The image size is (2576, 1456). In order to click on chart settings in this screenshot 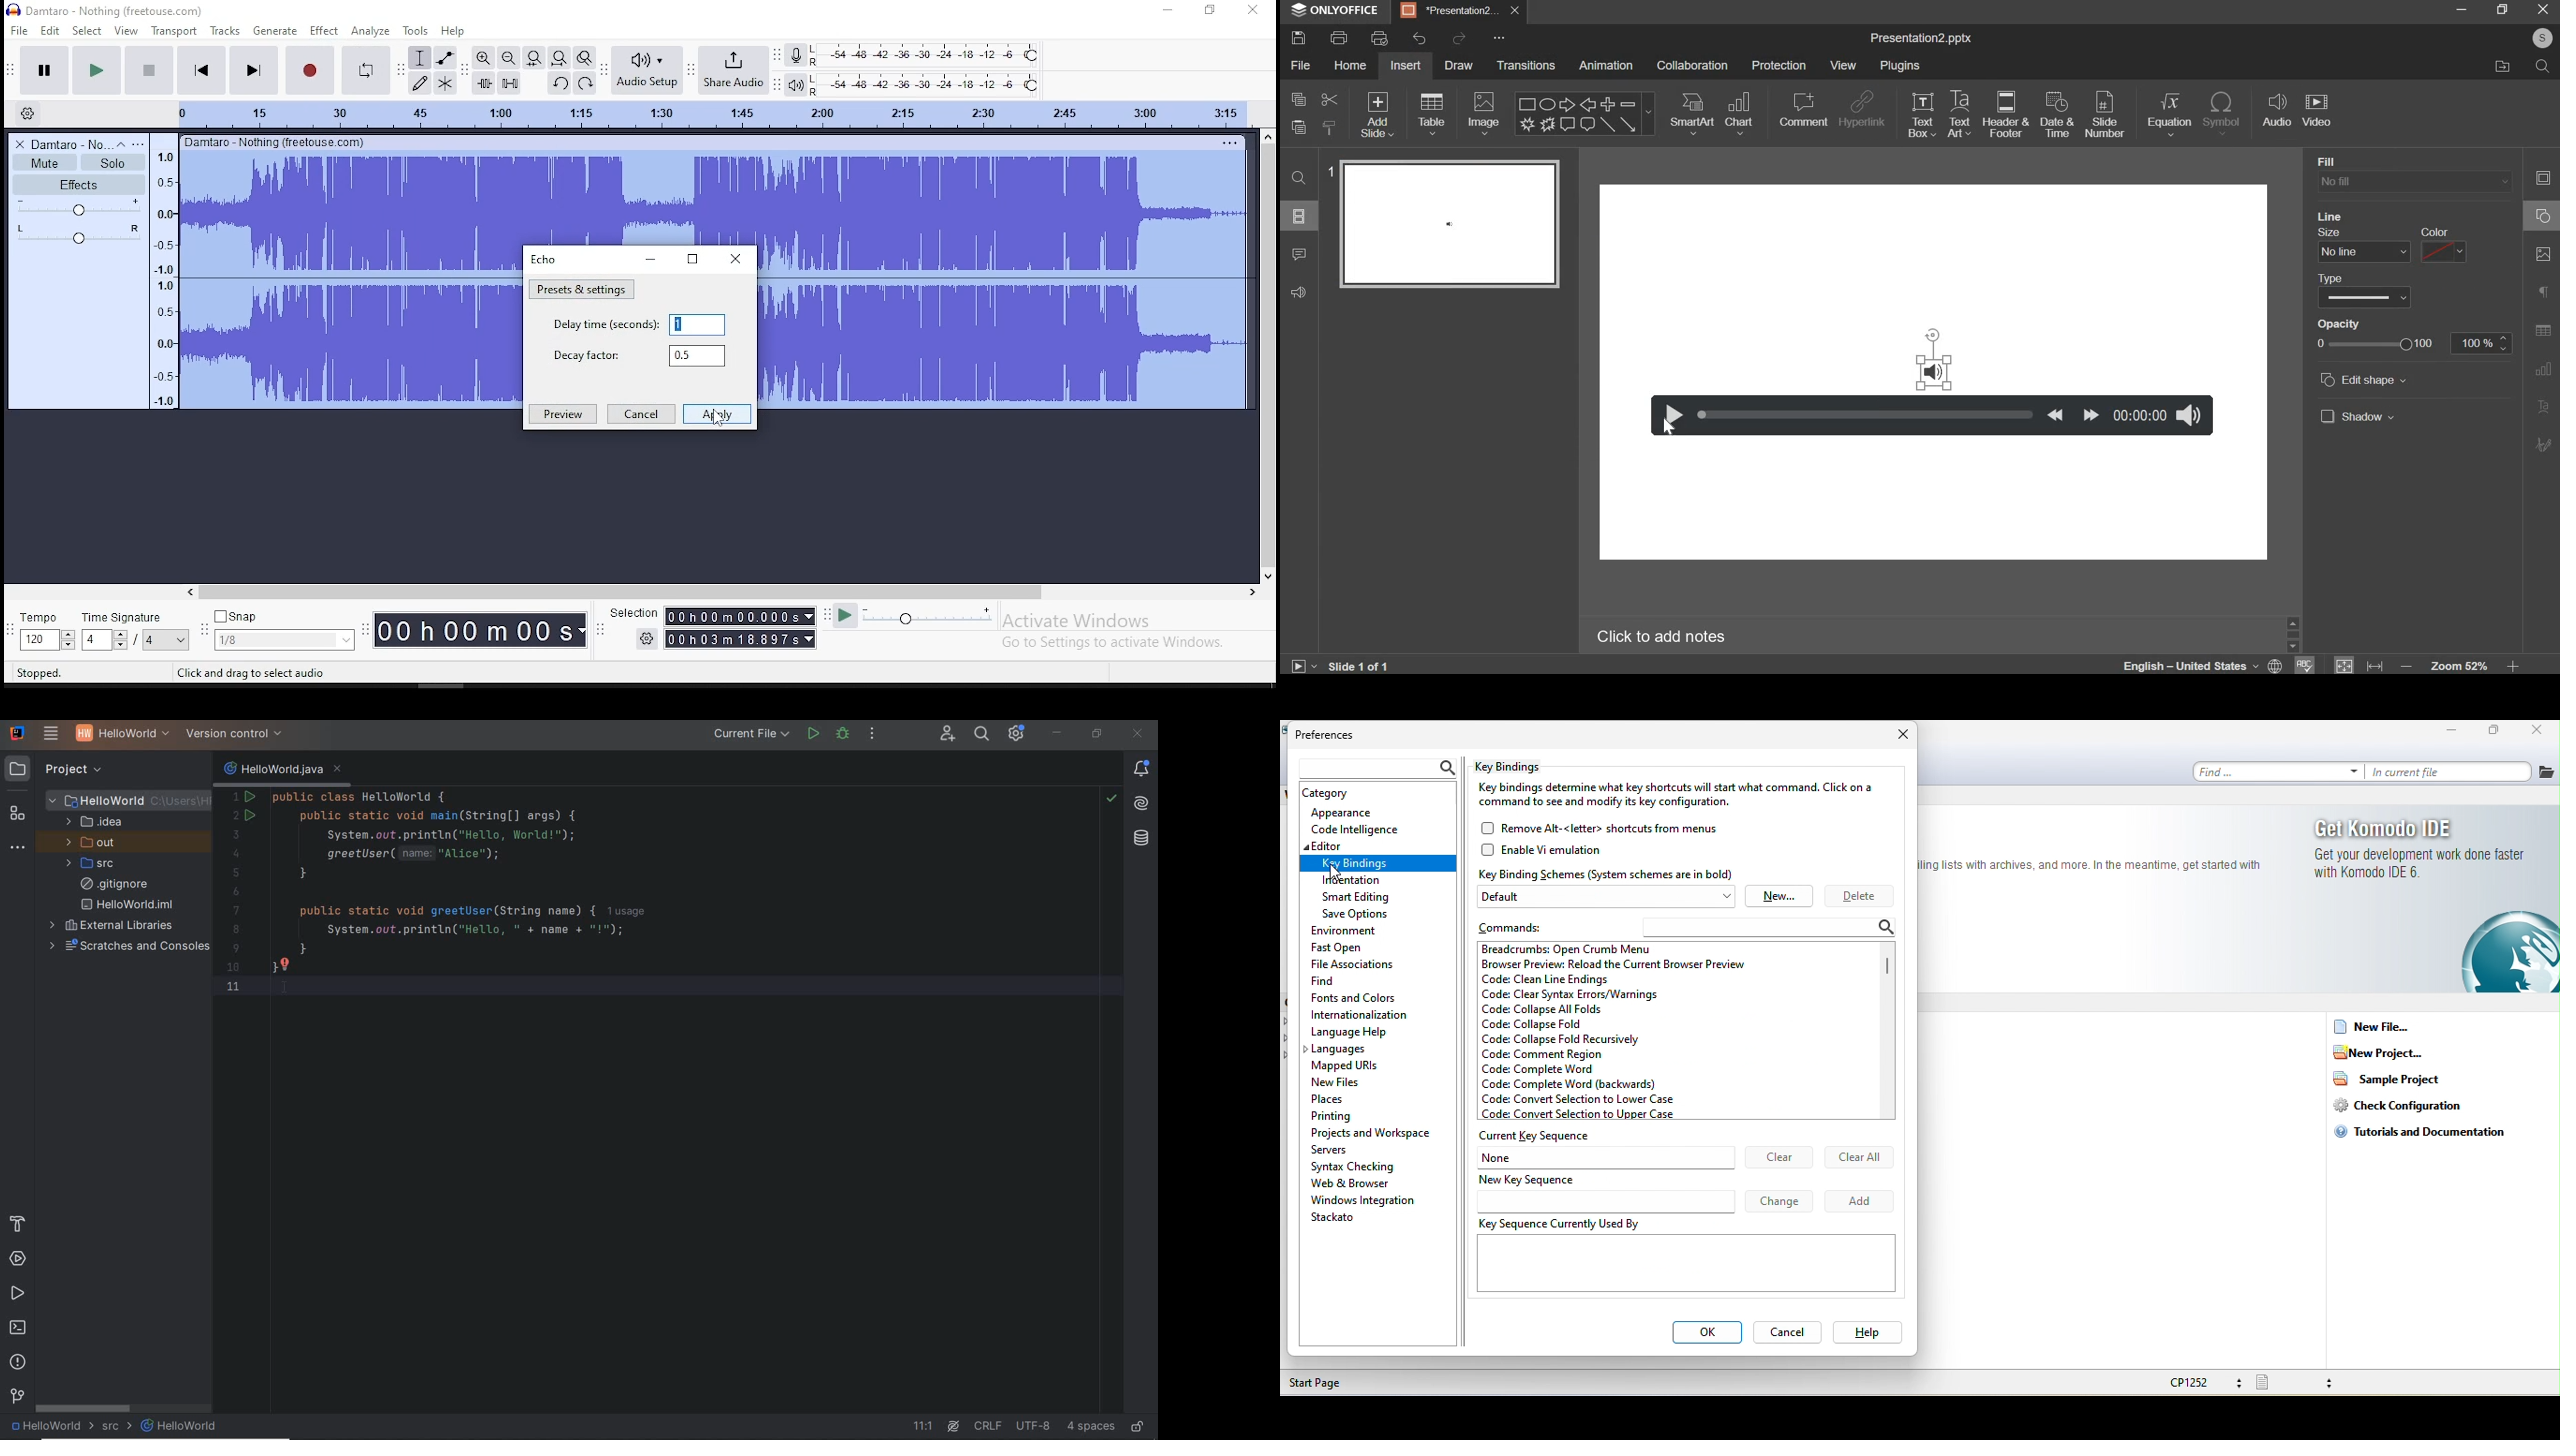, I will do `click(2543, 369)`.